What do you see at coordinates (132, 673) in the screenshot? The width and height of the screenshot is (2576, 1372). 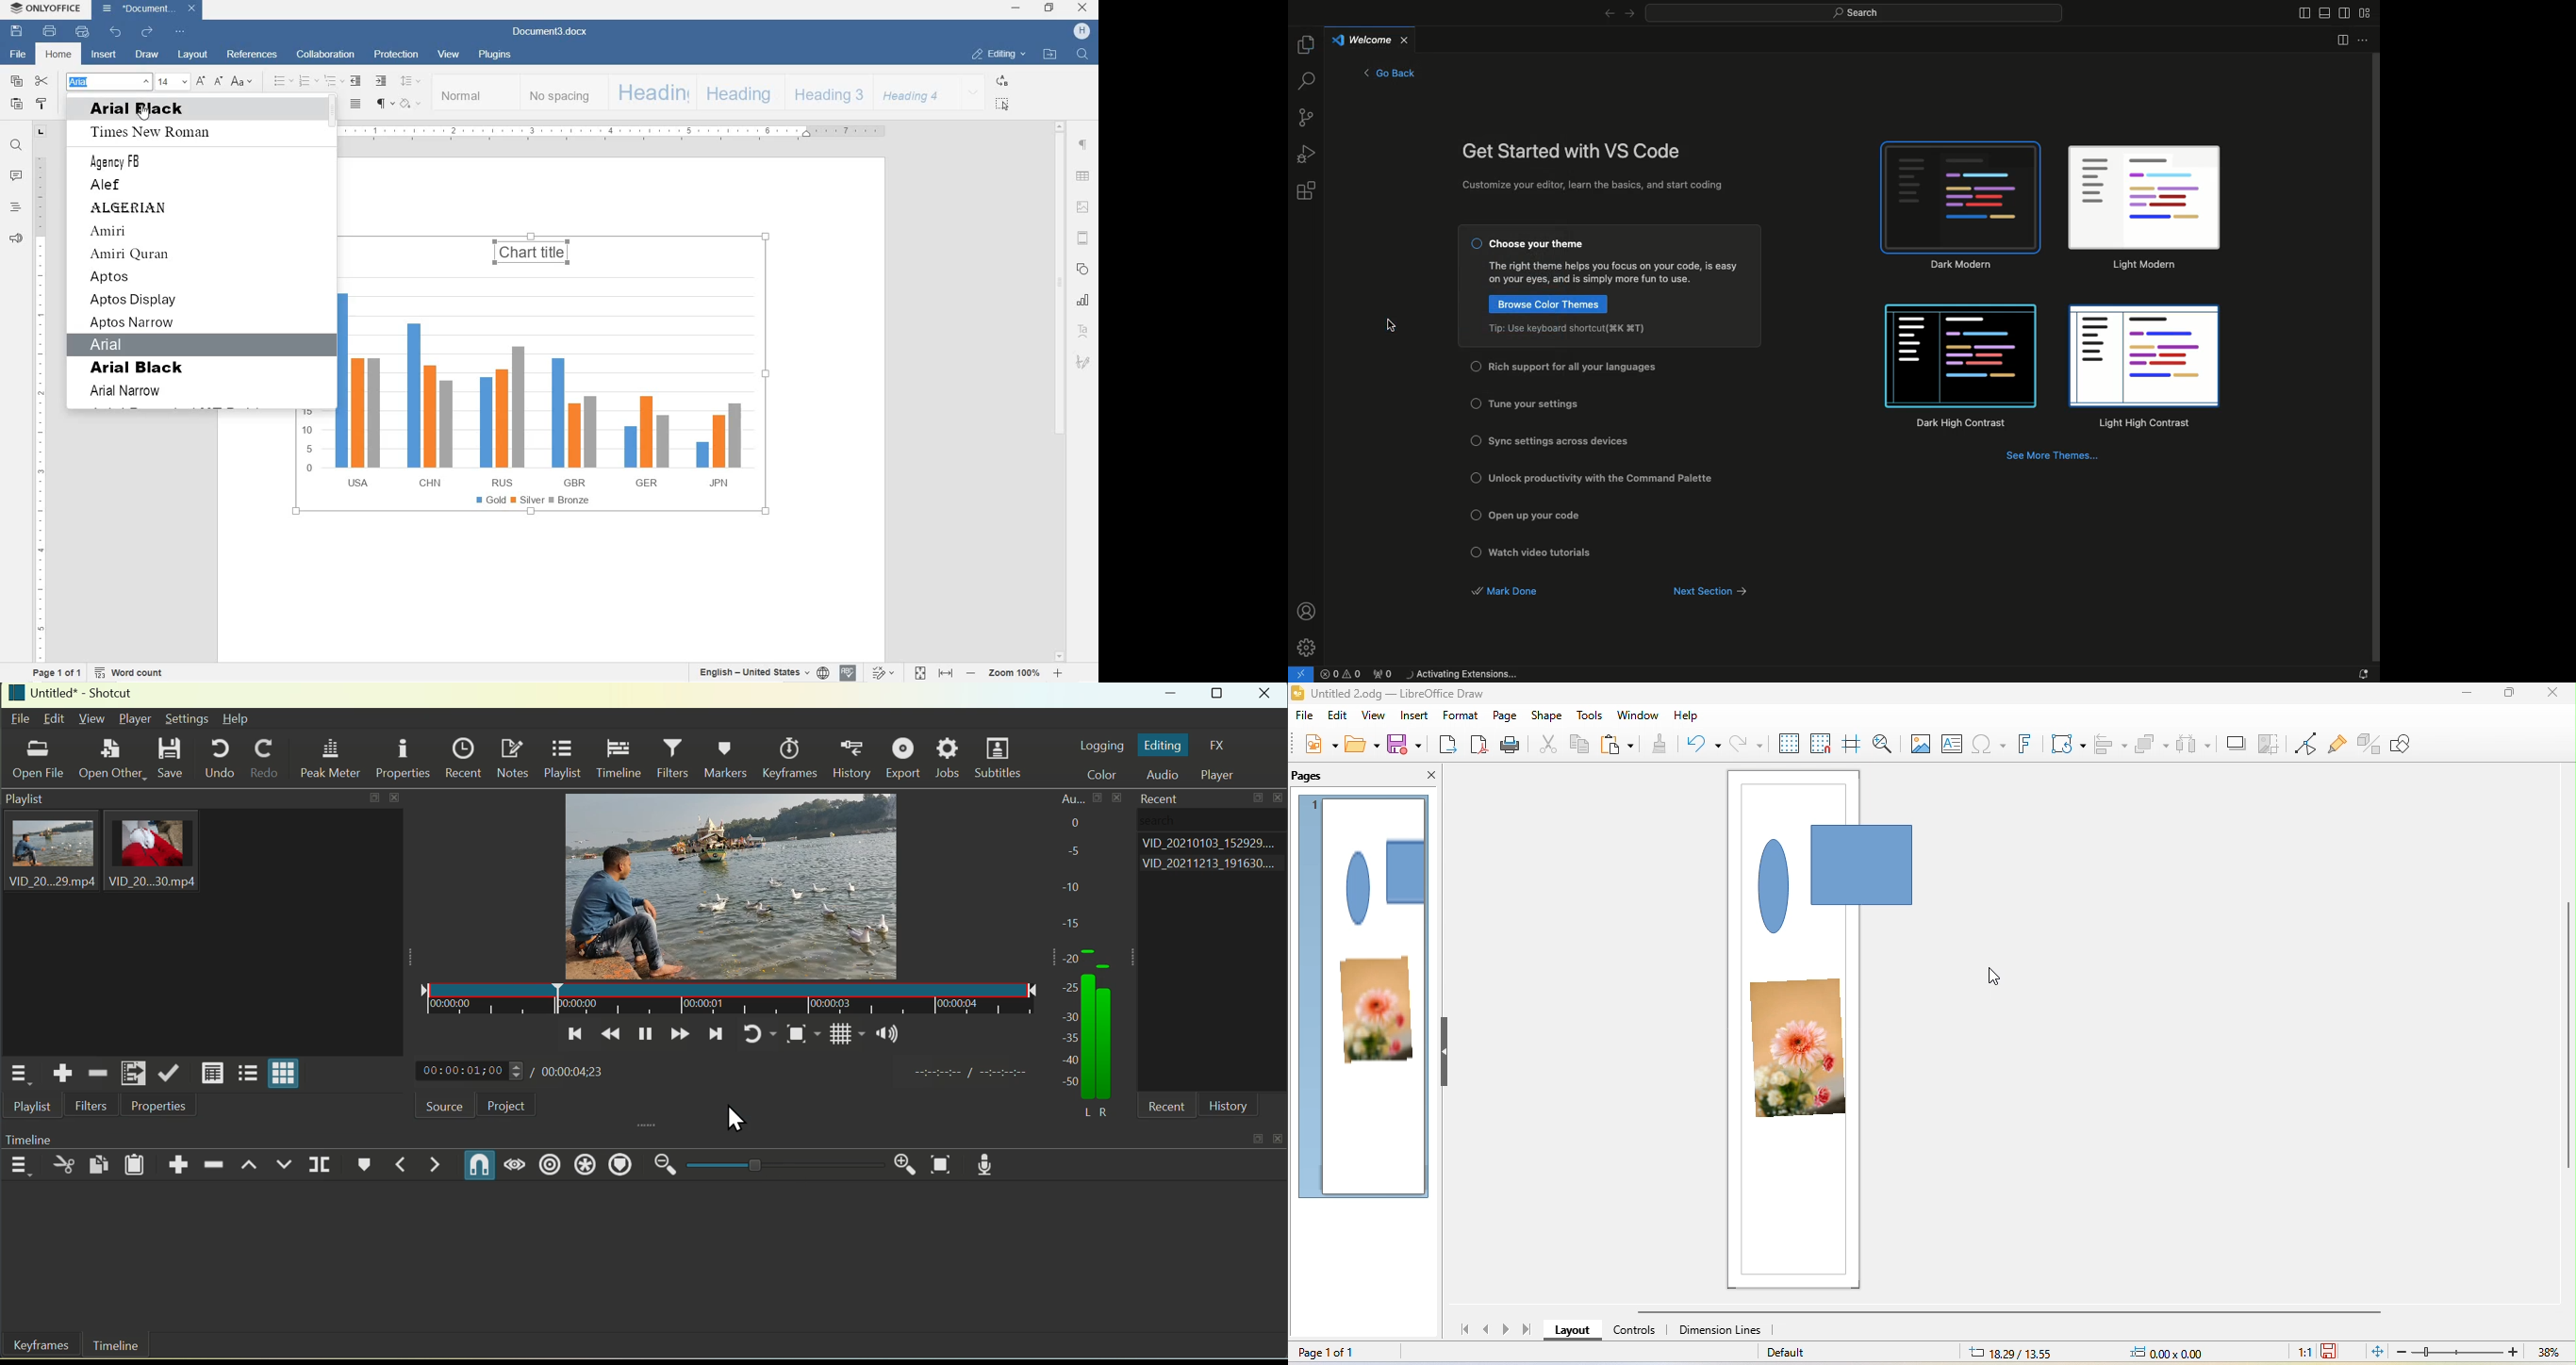 I see `WORD COUNT` at bounding box center [132, 673].